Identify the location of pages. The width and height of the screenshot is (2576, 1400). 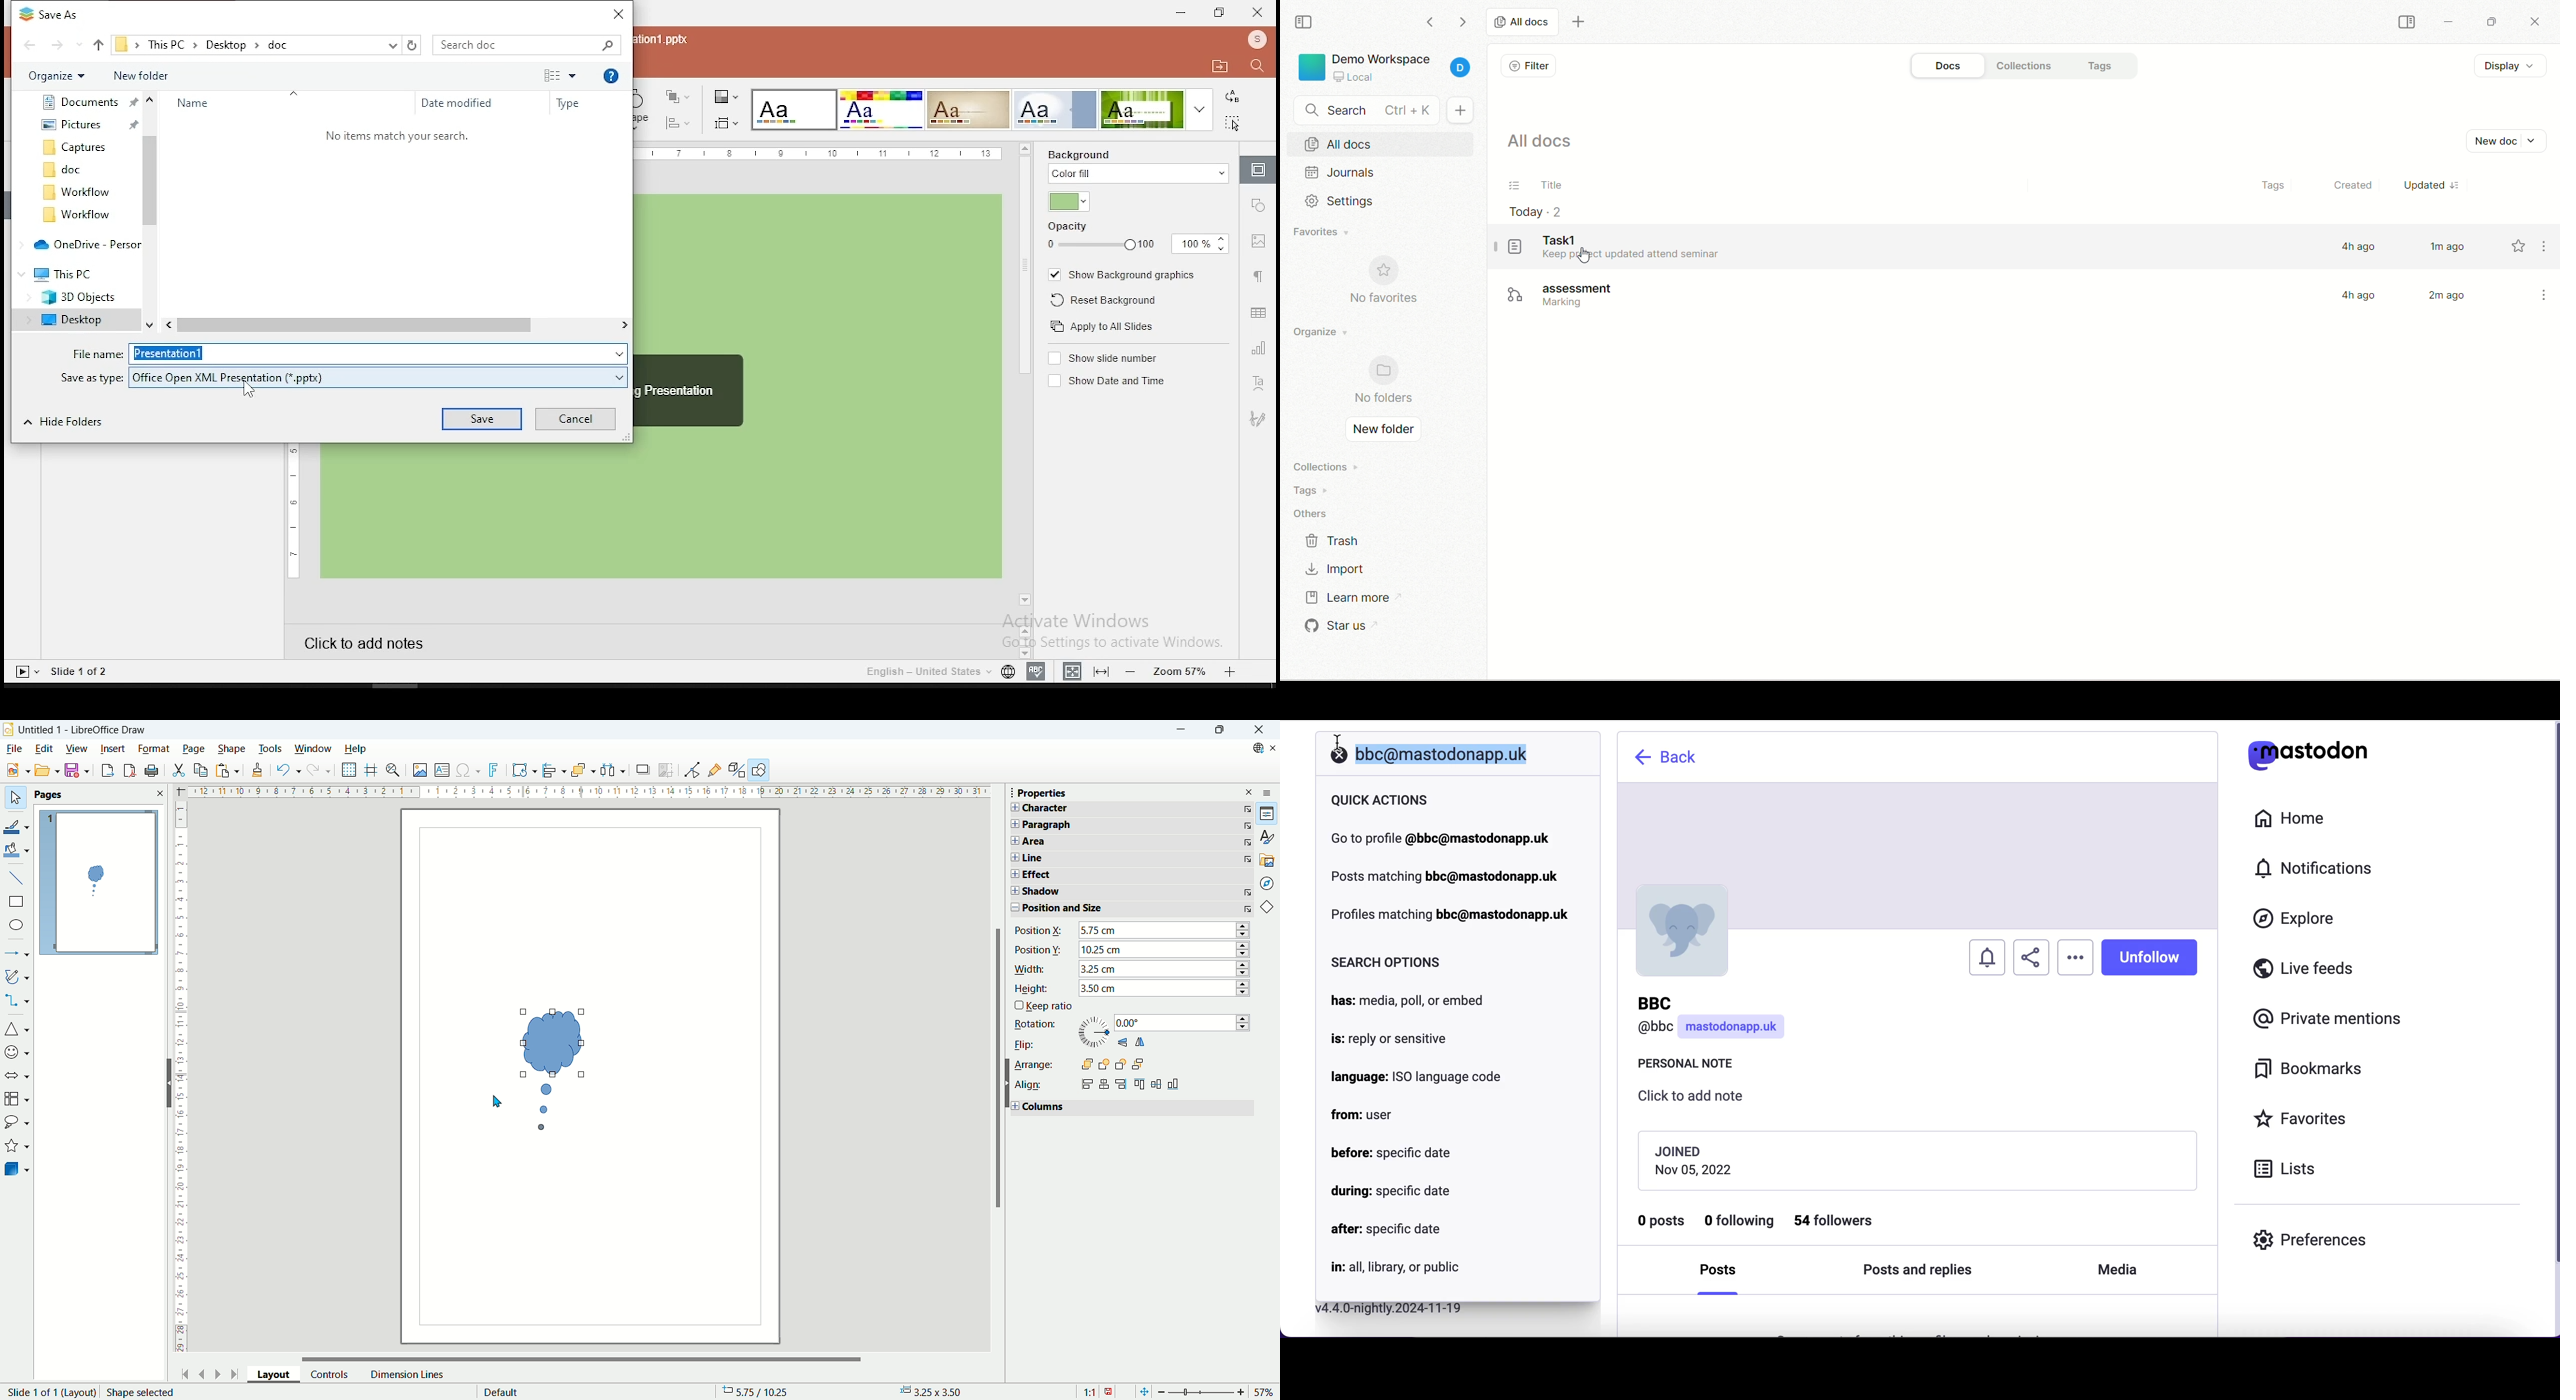
(99, 795).